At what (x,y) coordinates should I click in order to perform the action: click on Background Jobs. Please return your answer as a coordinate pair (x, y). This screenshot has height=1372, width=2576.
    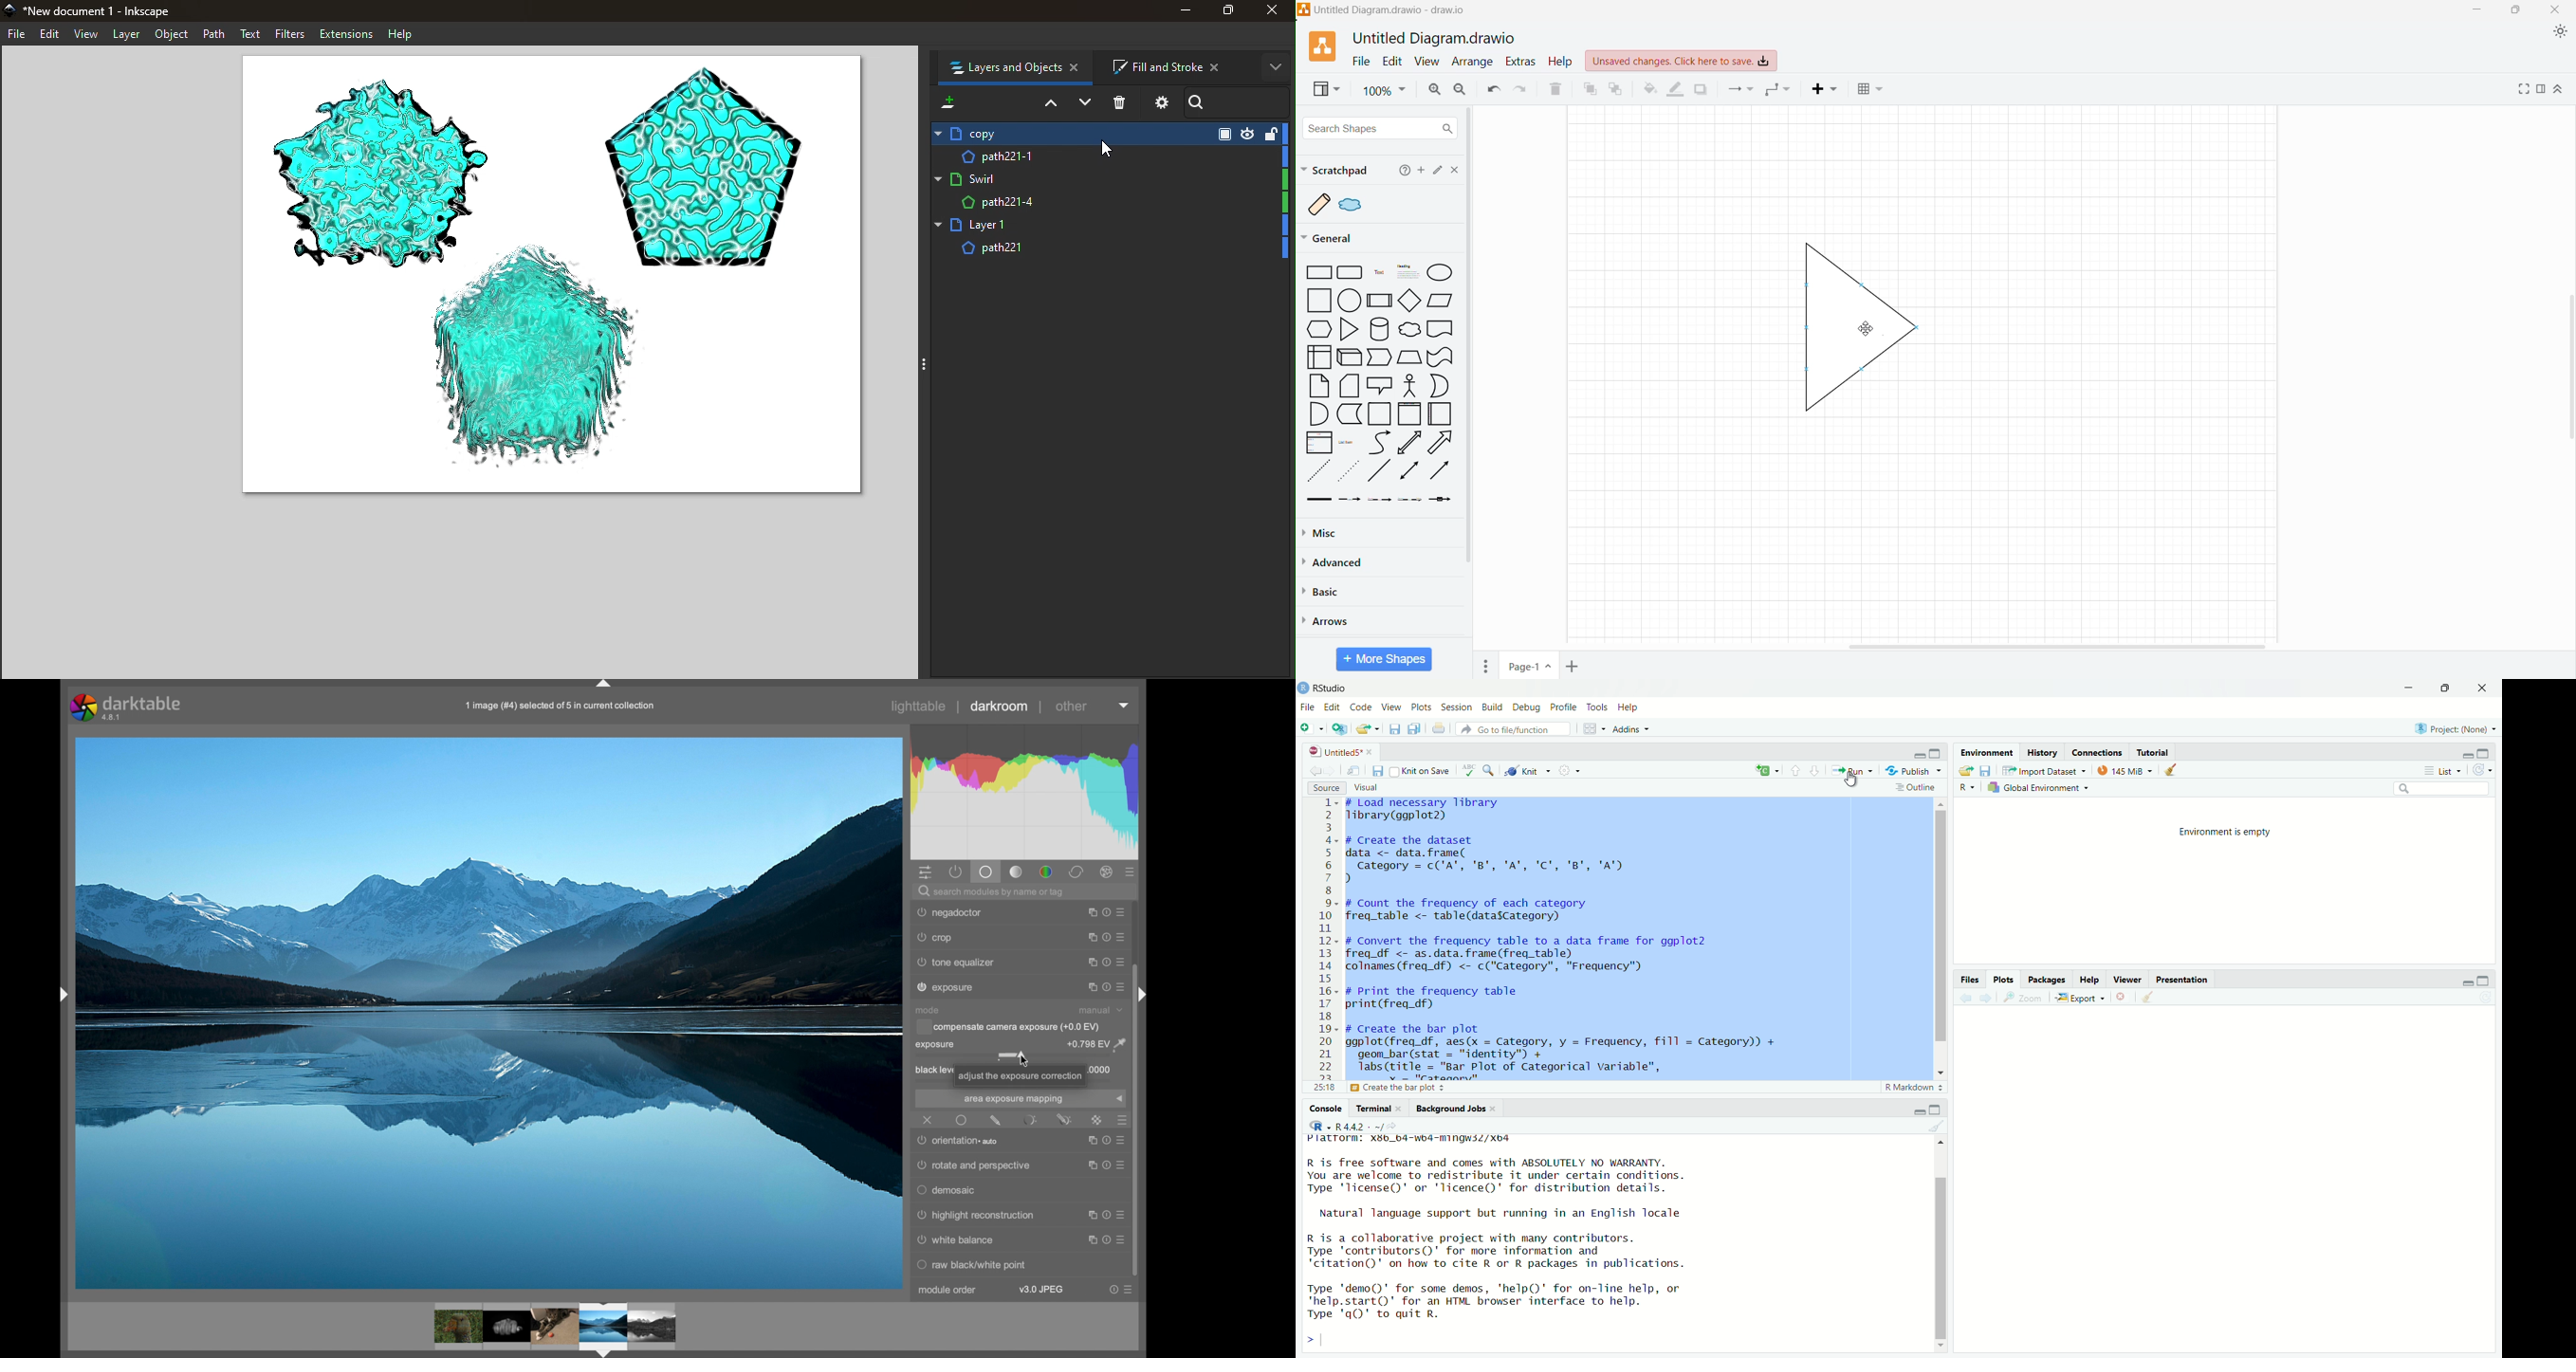
    Looking at the image, I should click on (1452, 1108).